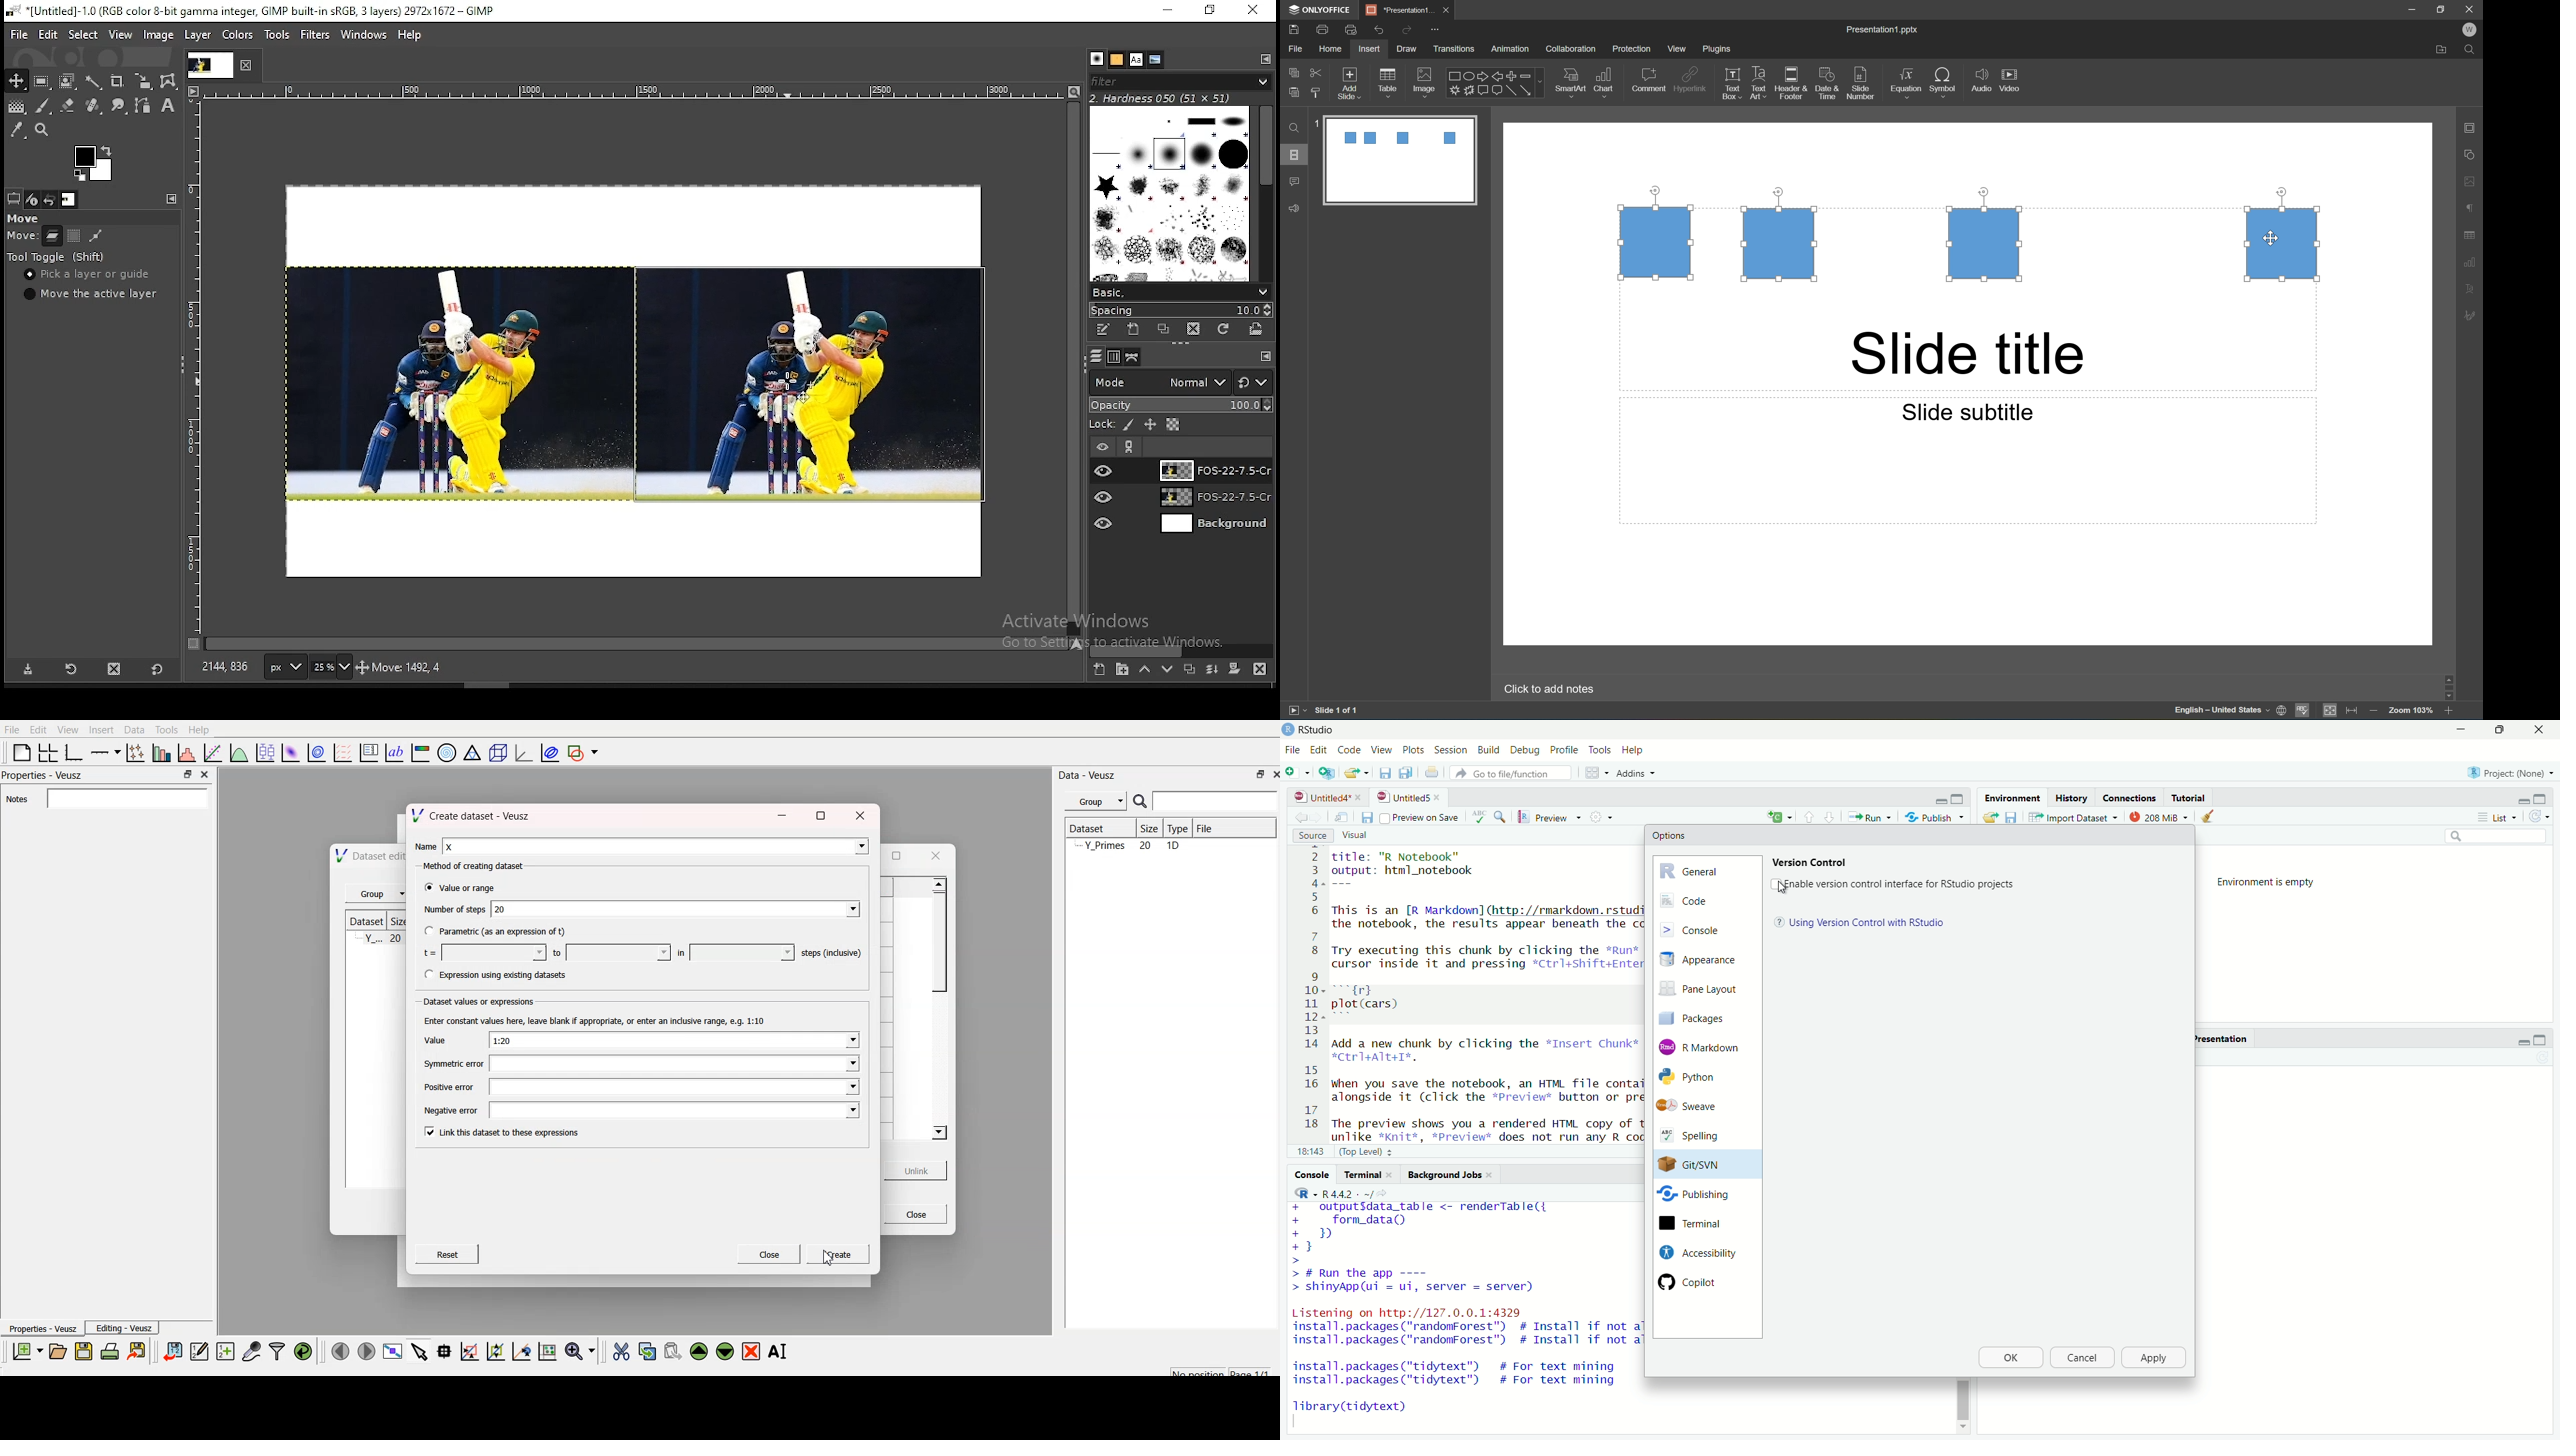 This screenshot has width=2576, height=1456. I want to click on windows, so click(363, 35).